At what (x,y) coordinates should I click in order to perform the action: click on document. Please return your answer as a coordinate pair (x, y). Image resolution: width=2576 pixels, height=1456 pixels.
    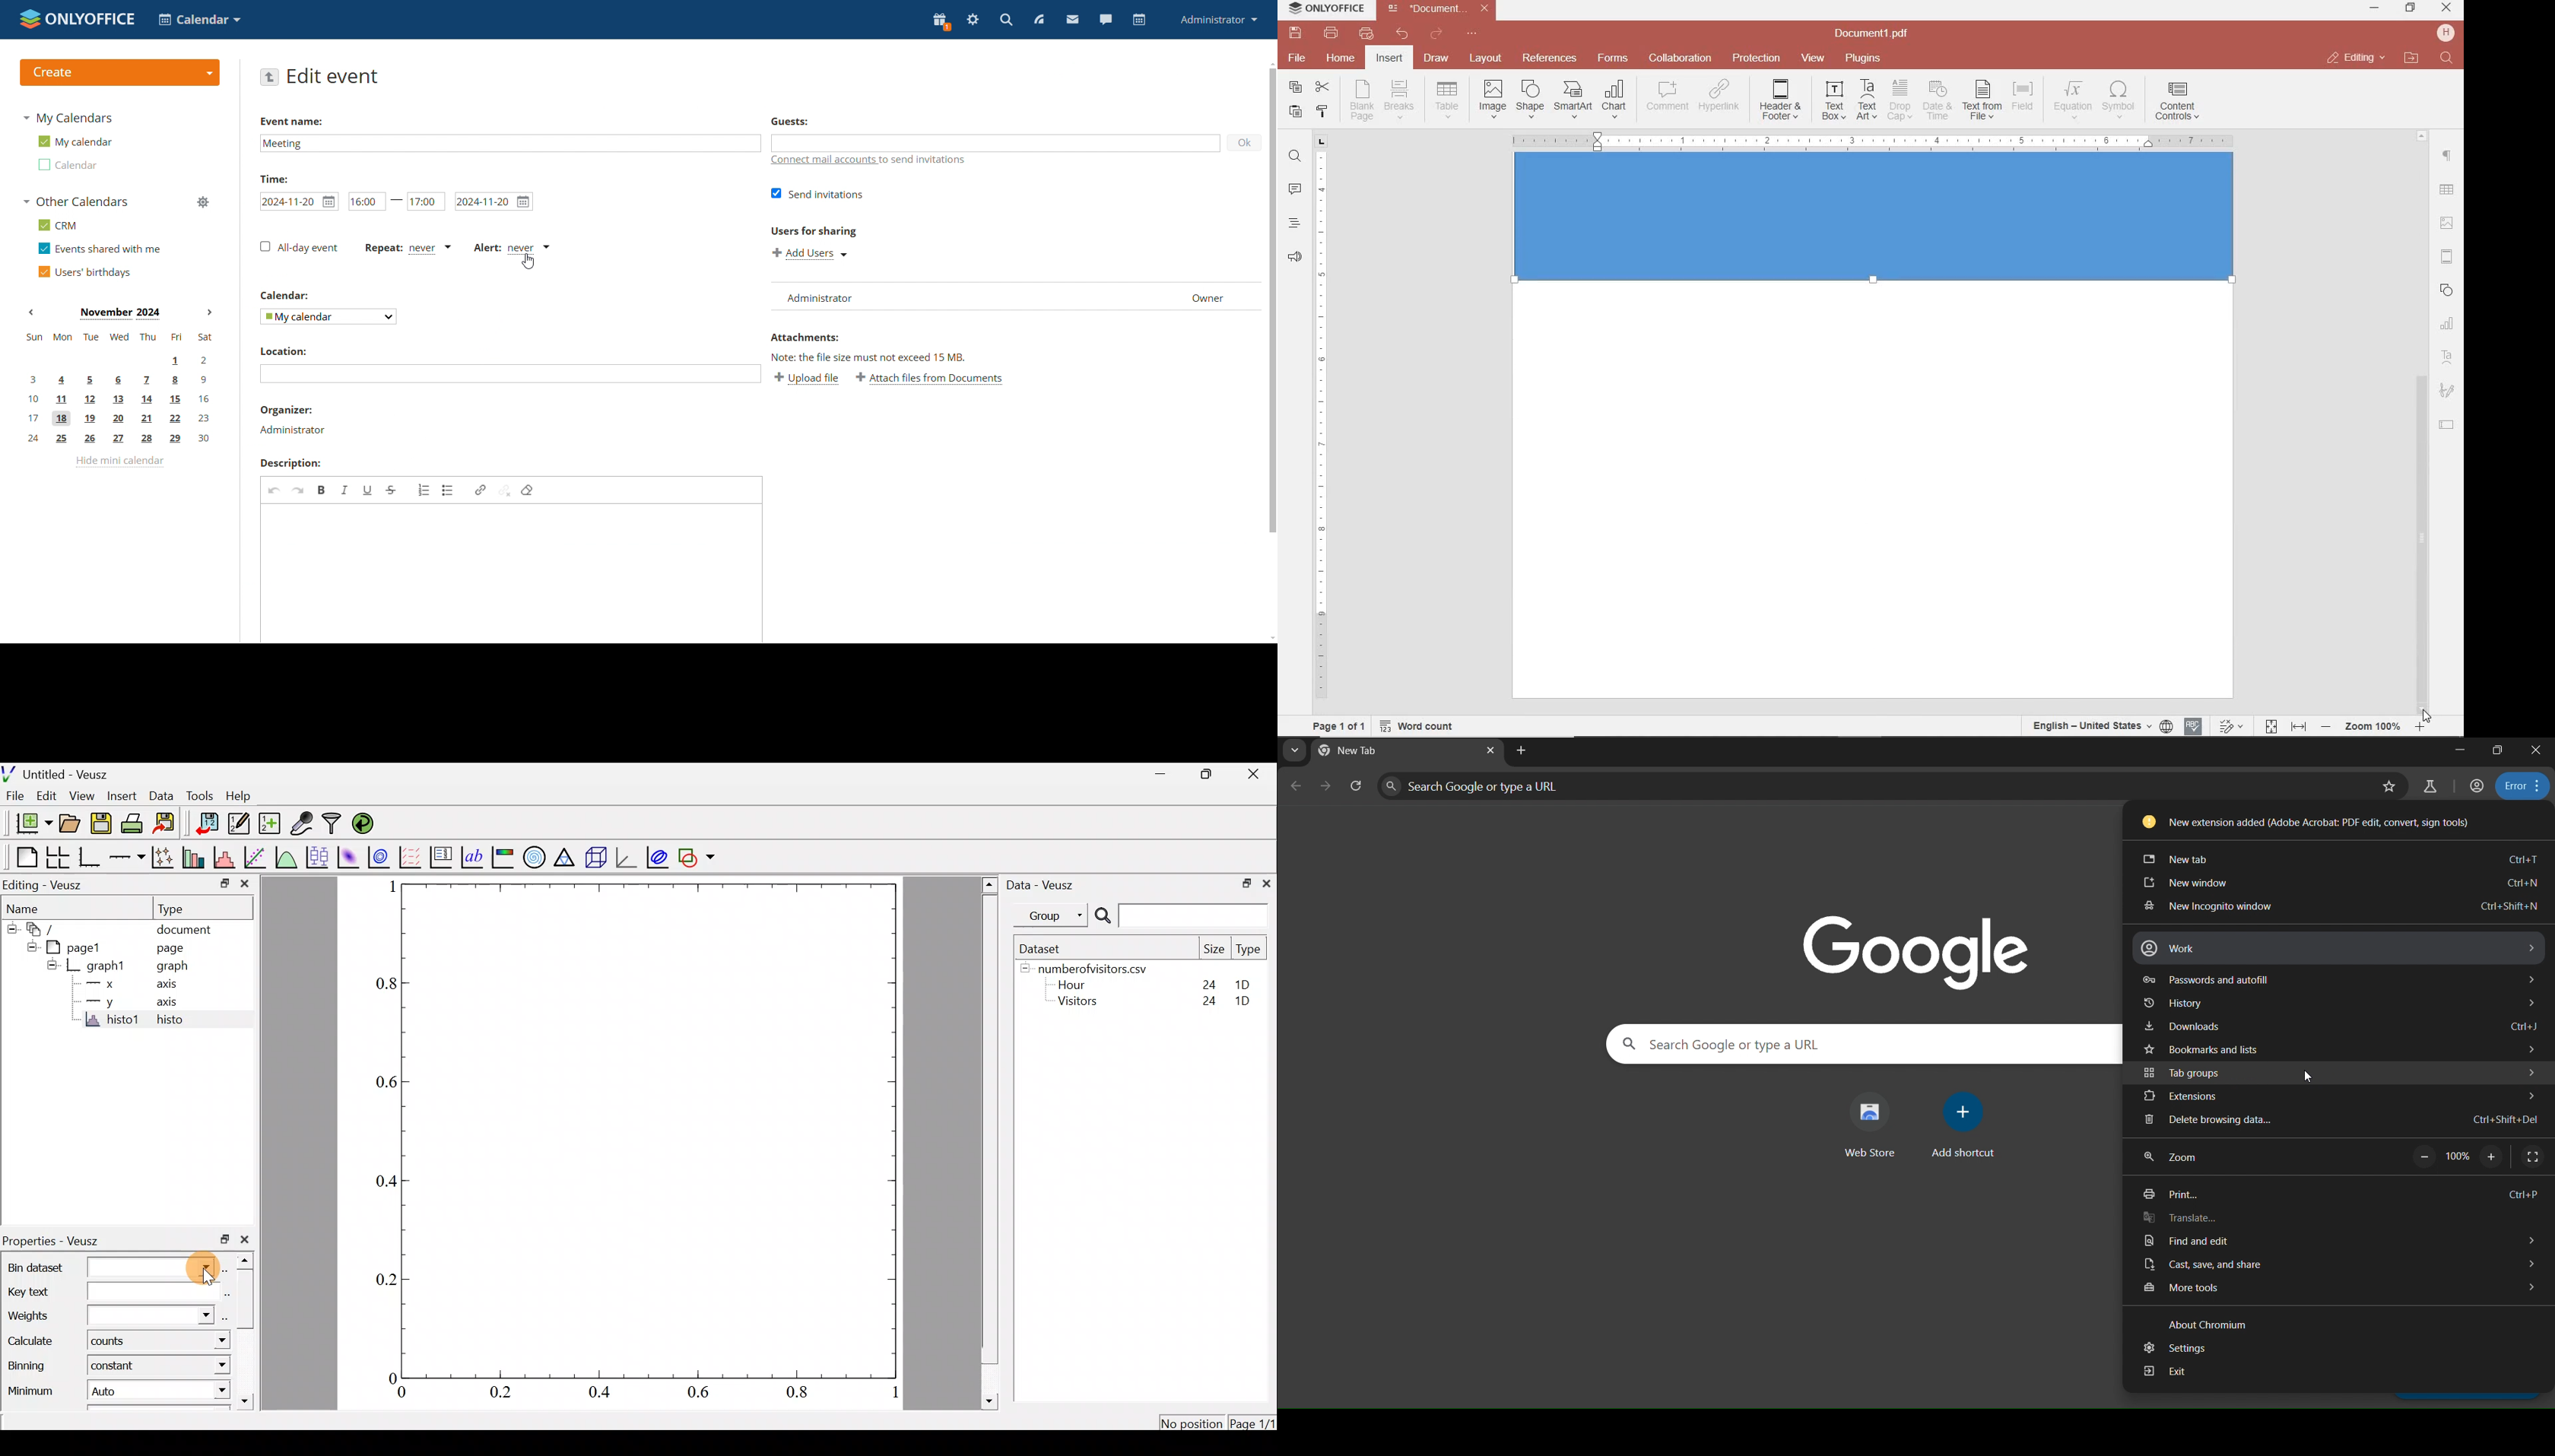
    Looking at the image, I should click on (188, 928).